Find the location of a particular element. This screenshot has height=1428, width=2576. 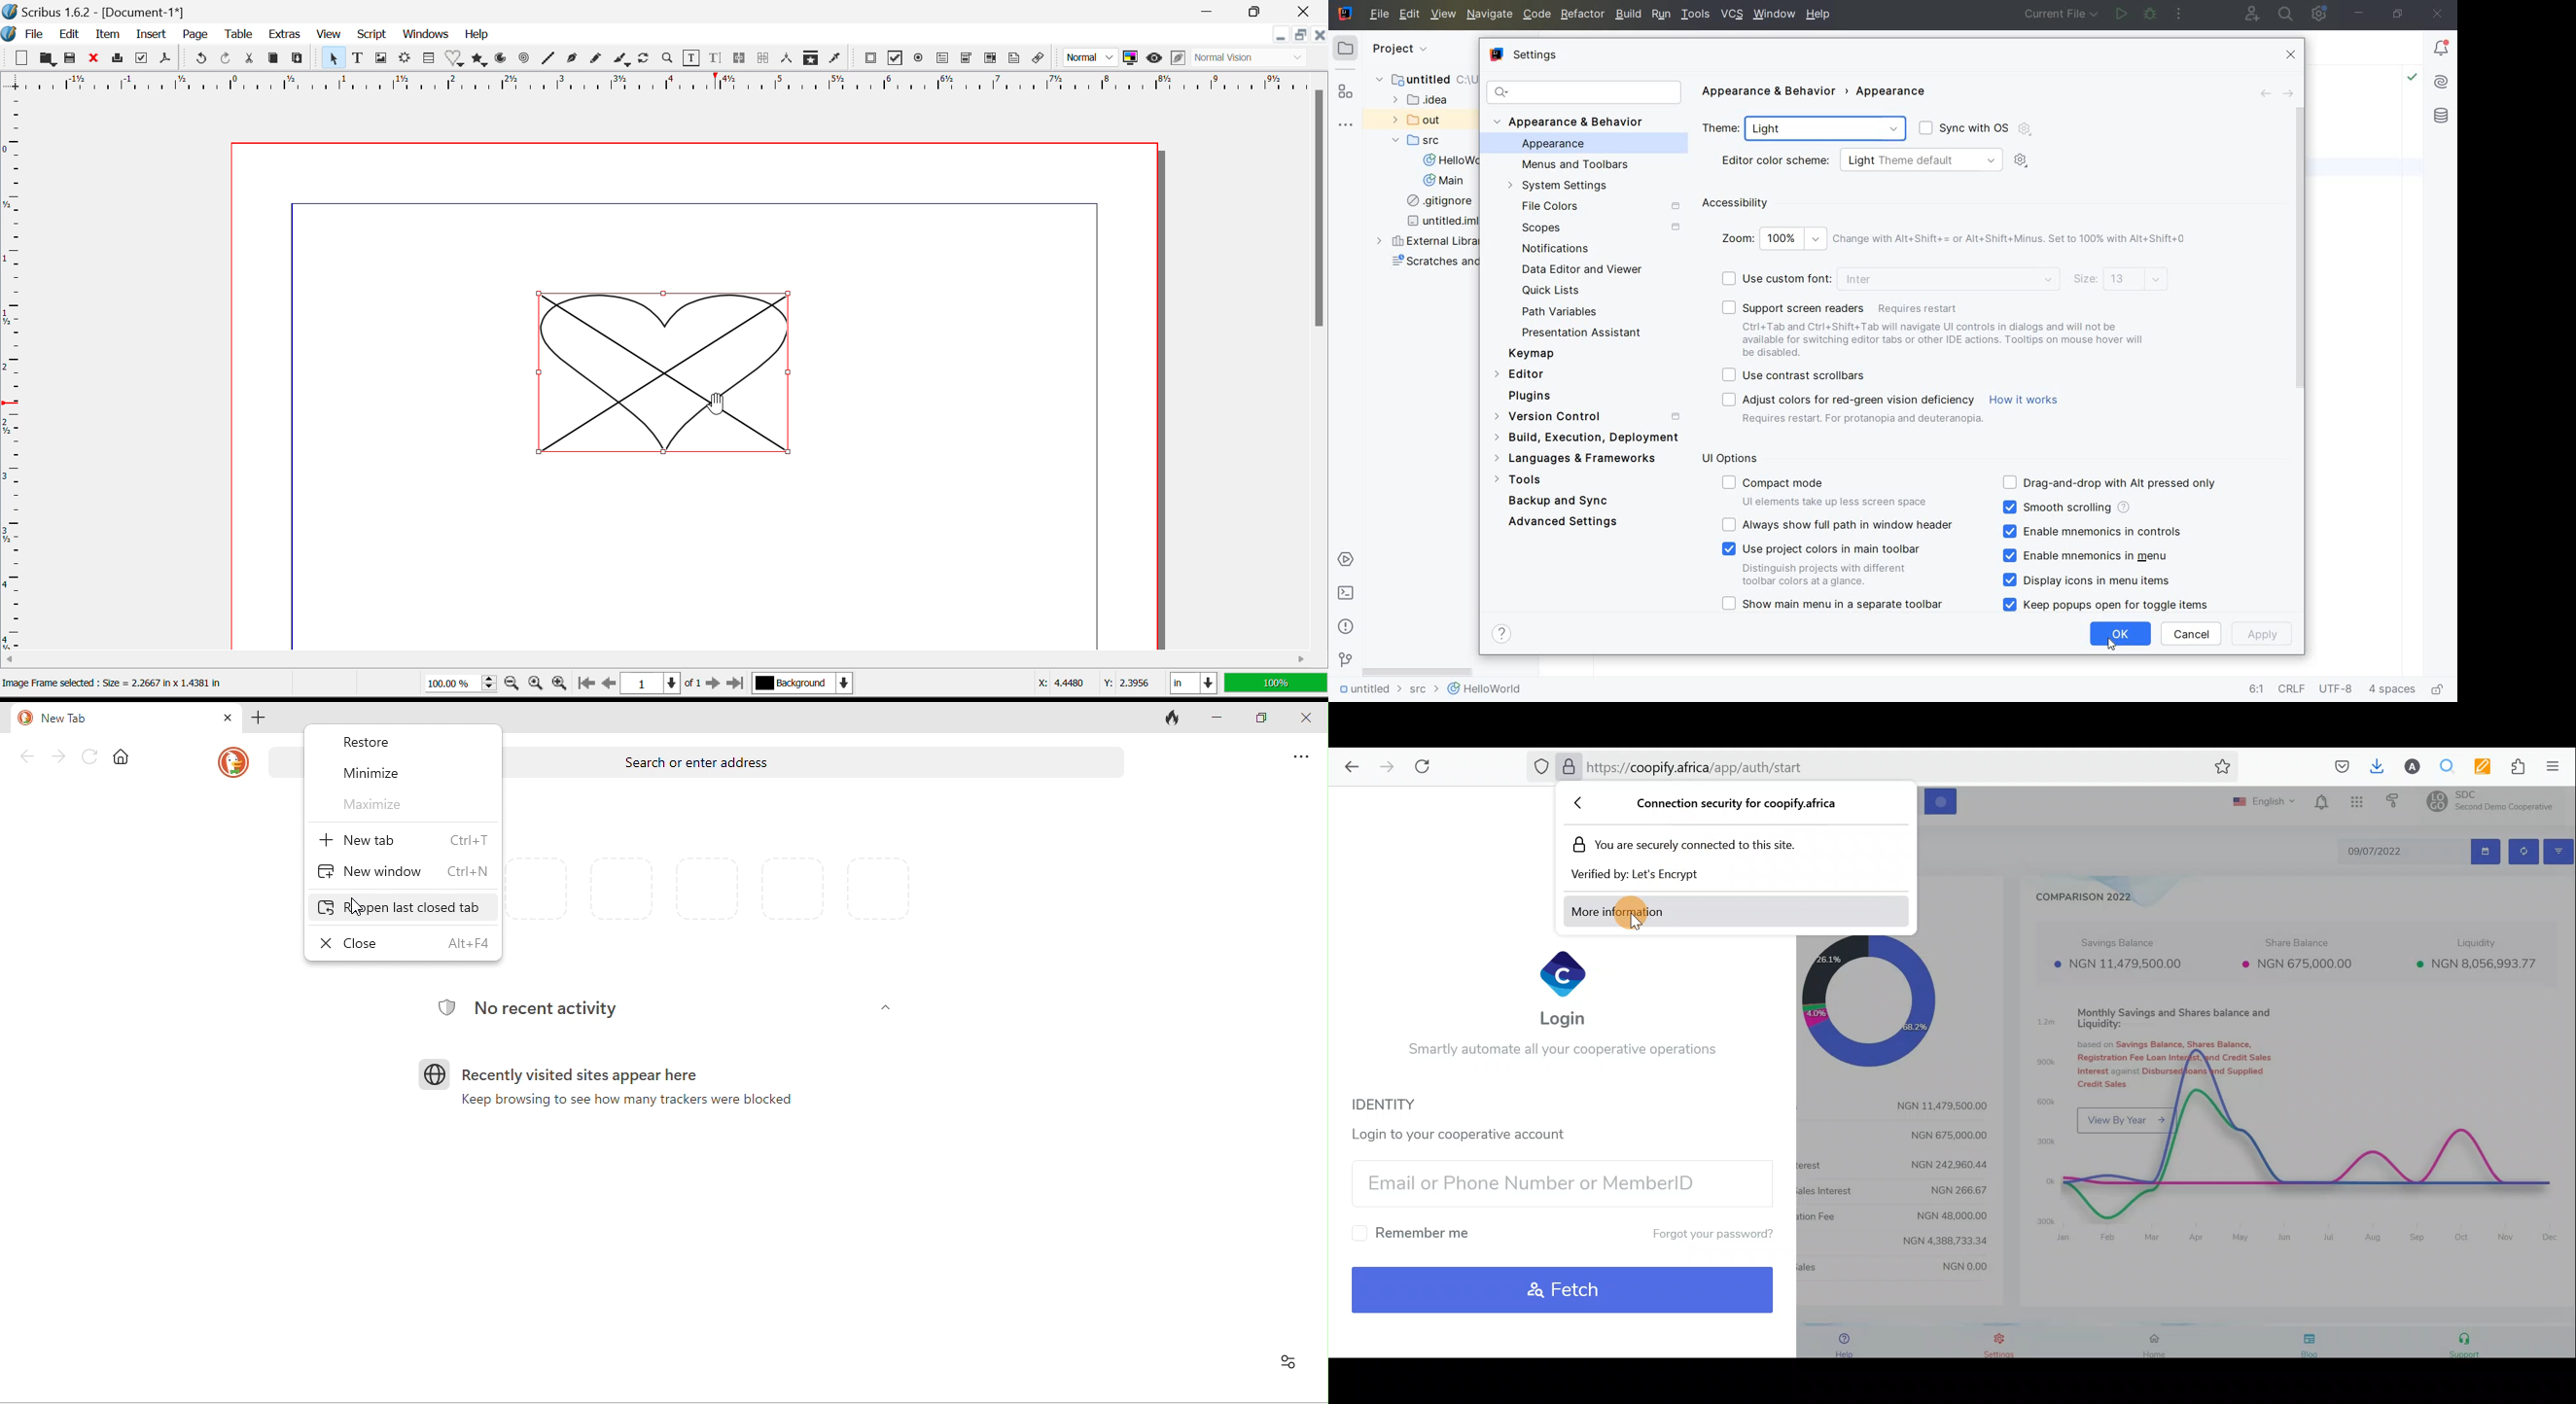

Pointer is located at coordinates (2115, 647).